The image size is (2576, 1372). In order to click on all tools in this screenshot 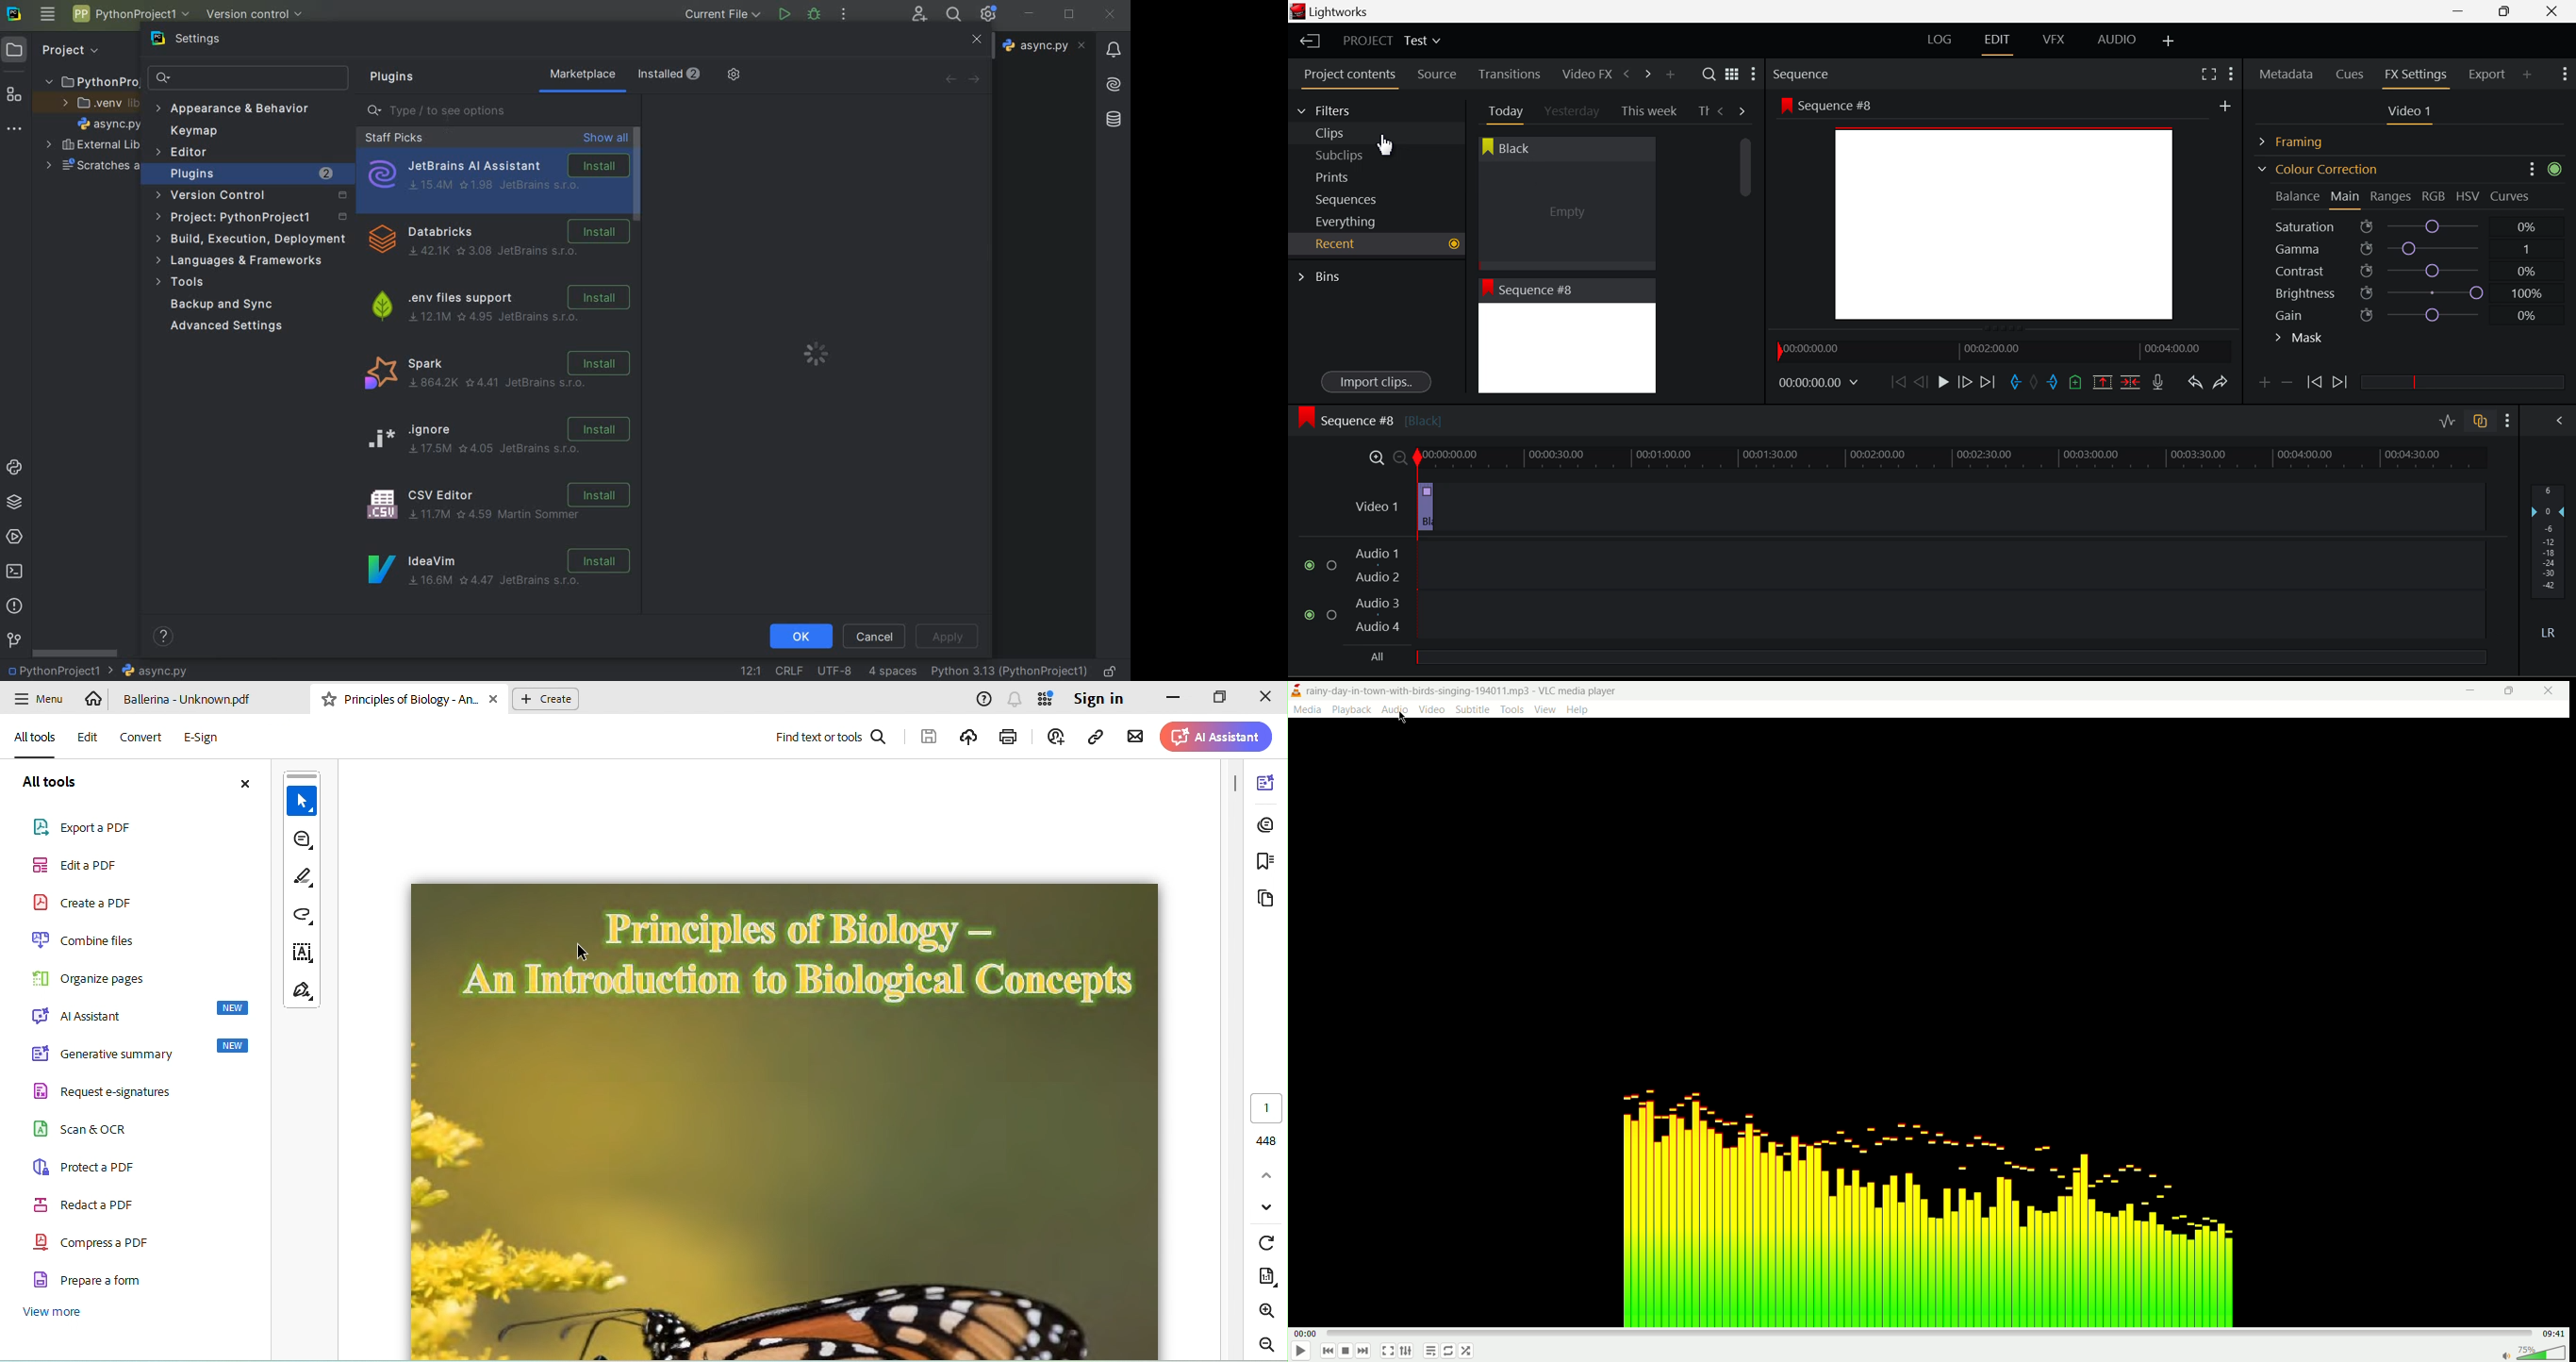, I will do `click(35, 738)`.